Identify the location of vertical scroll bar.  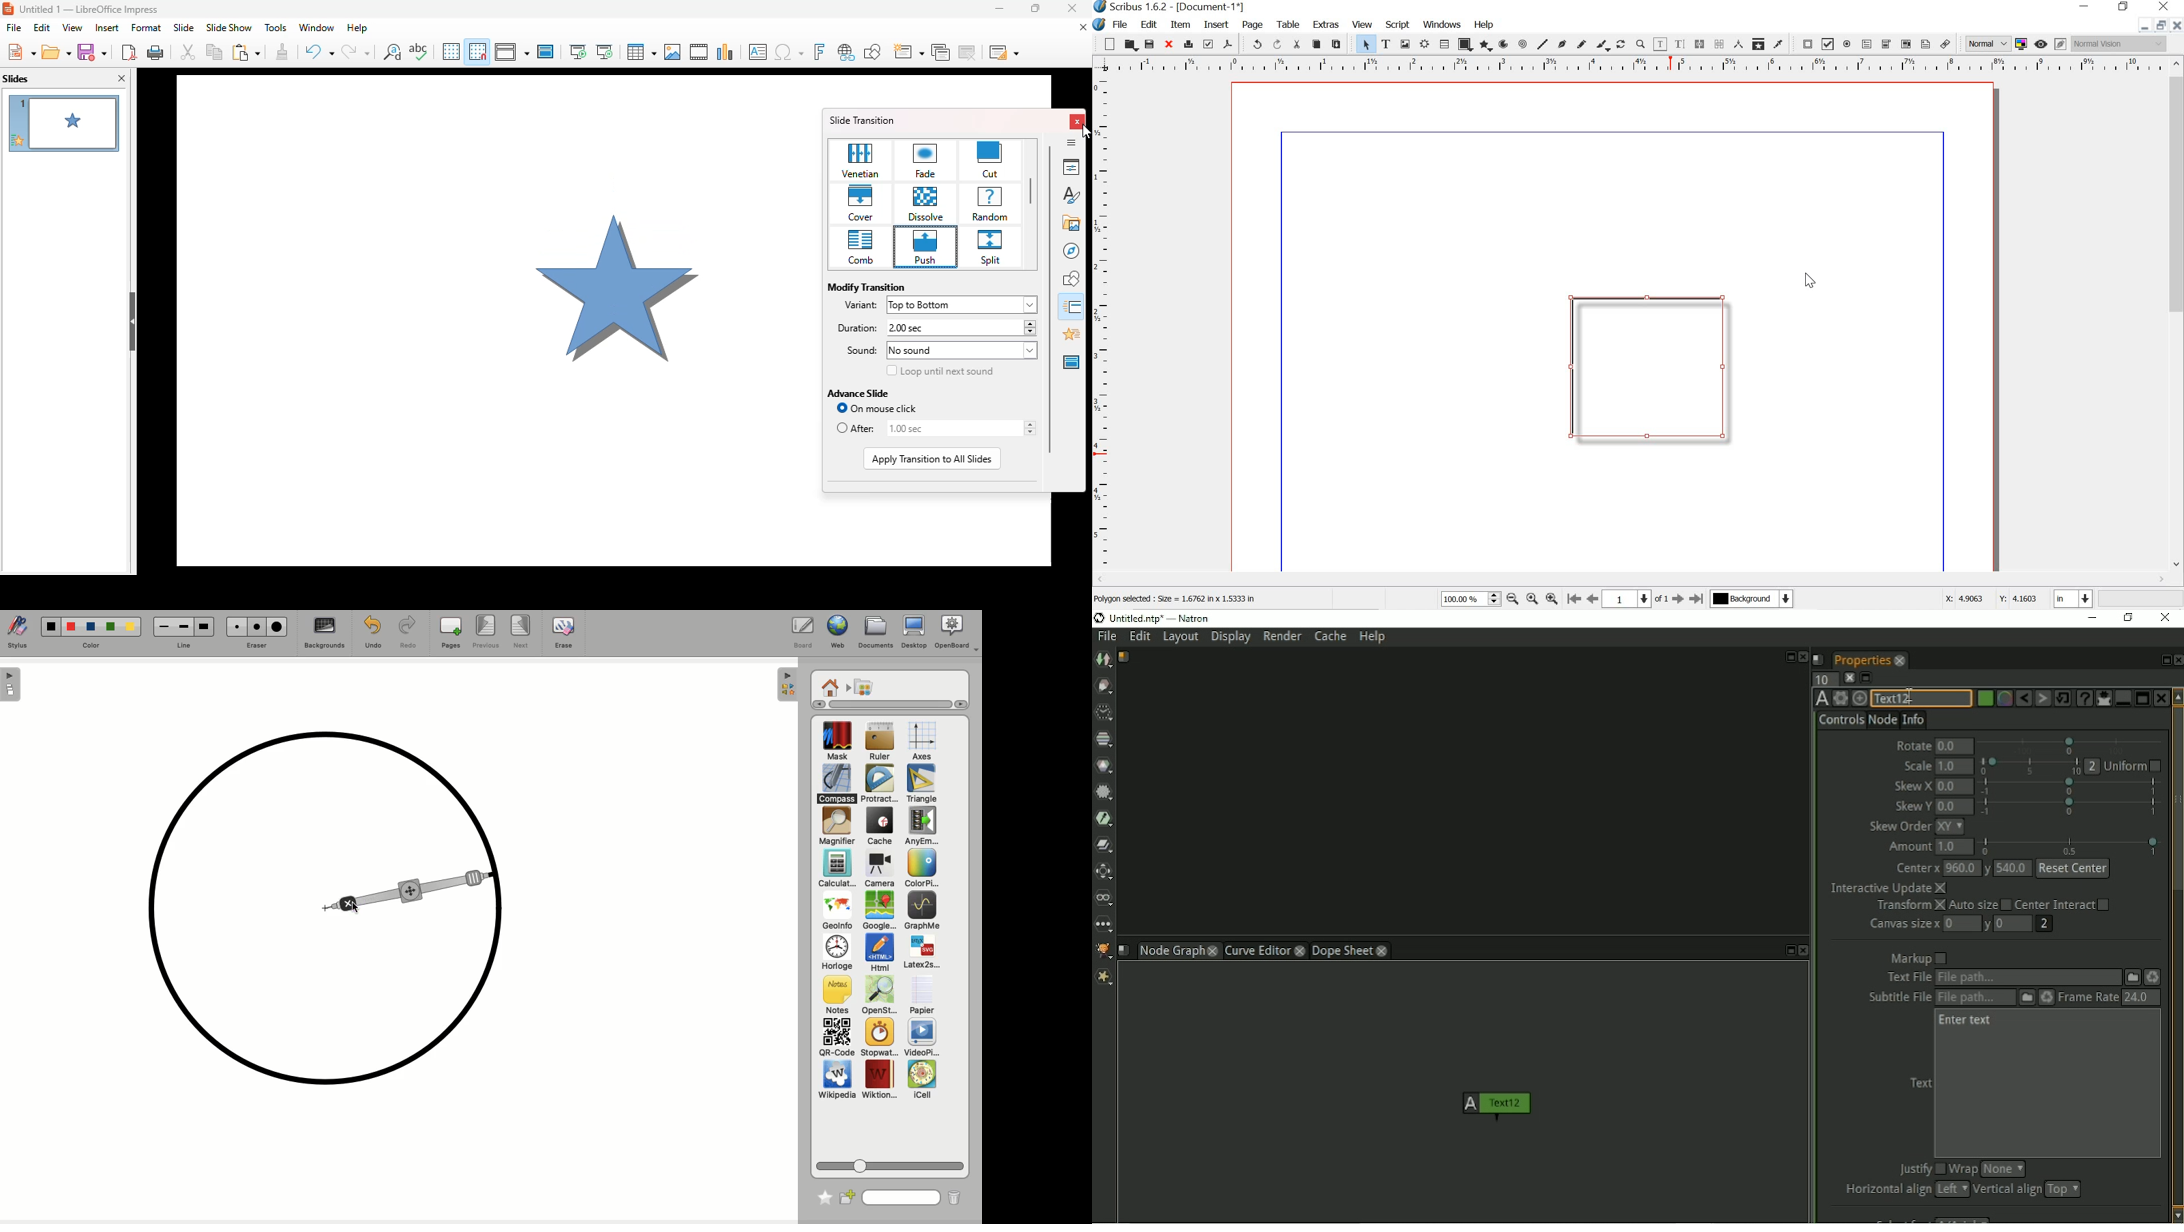
(1032, 192).